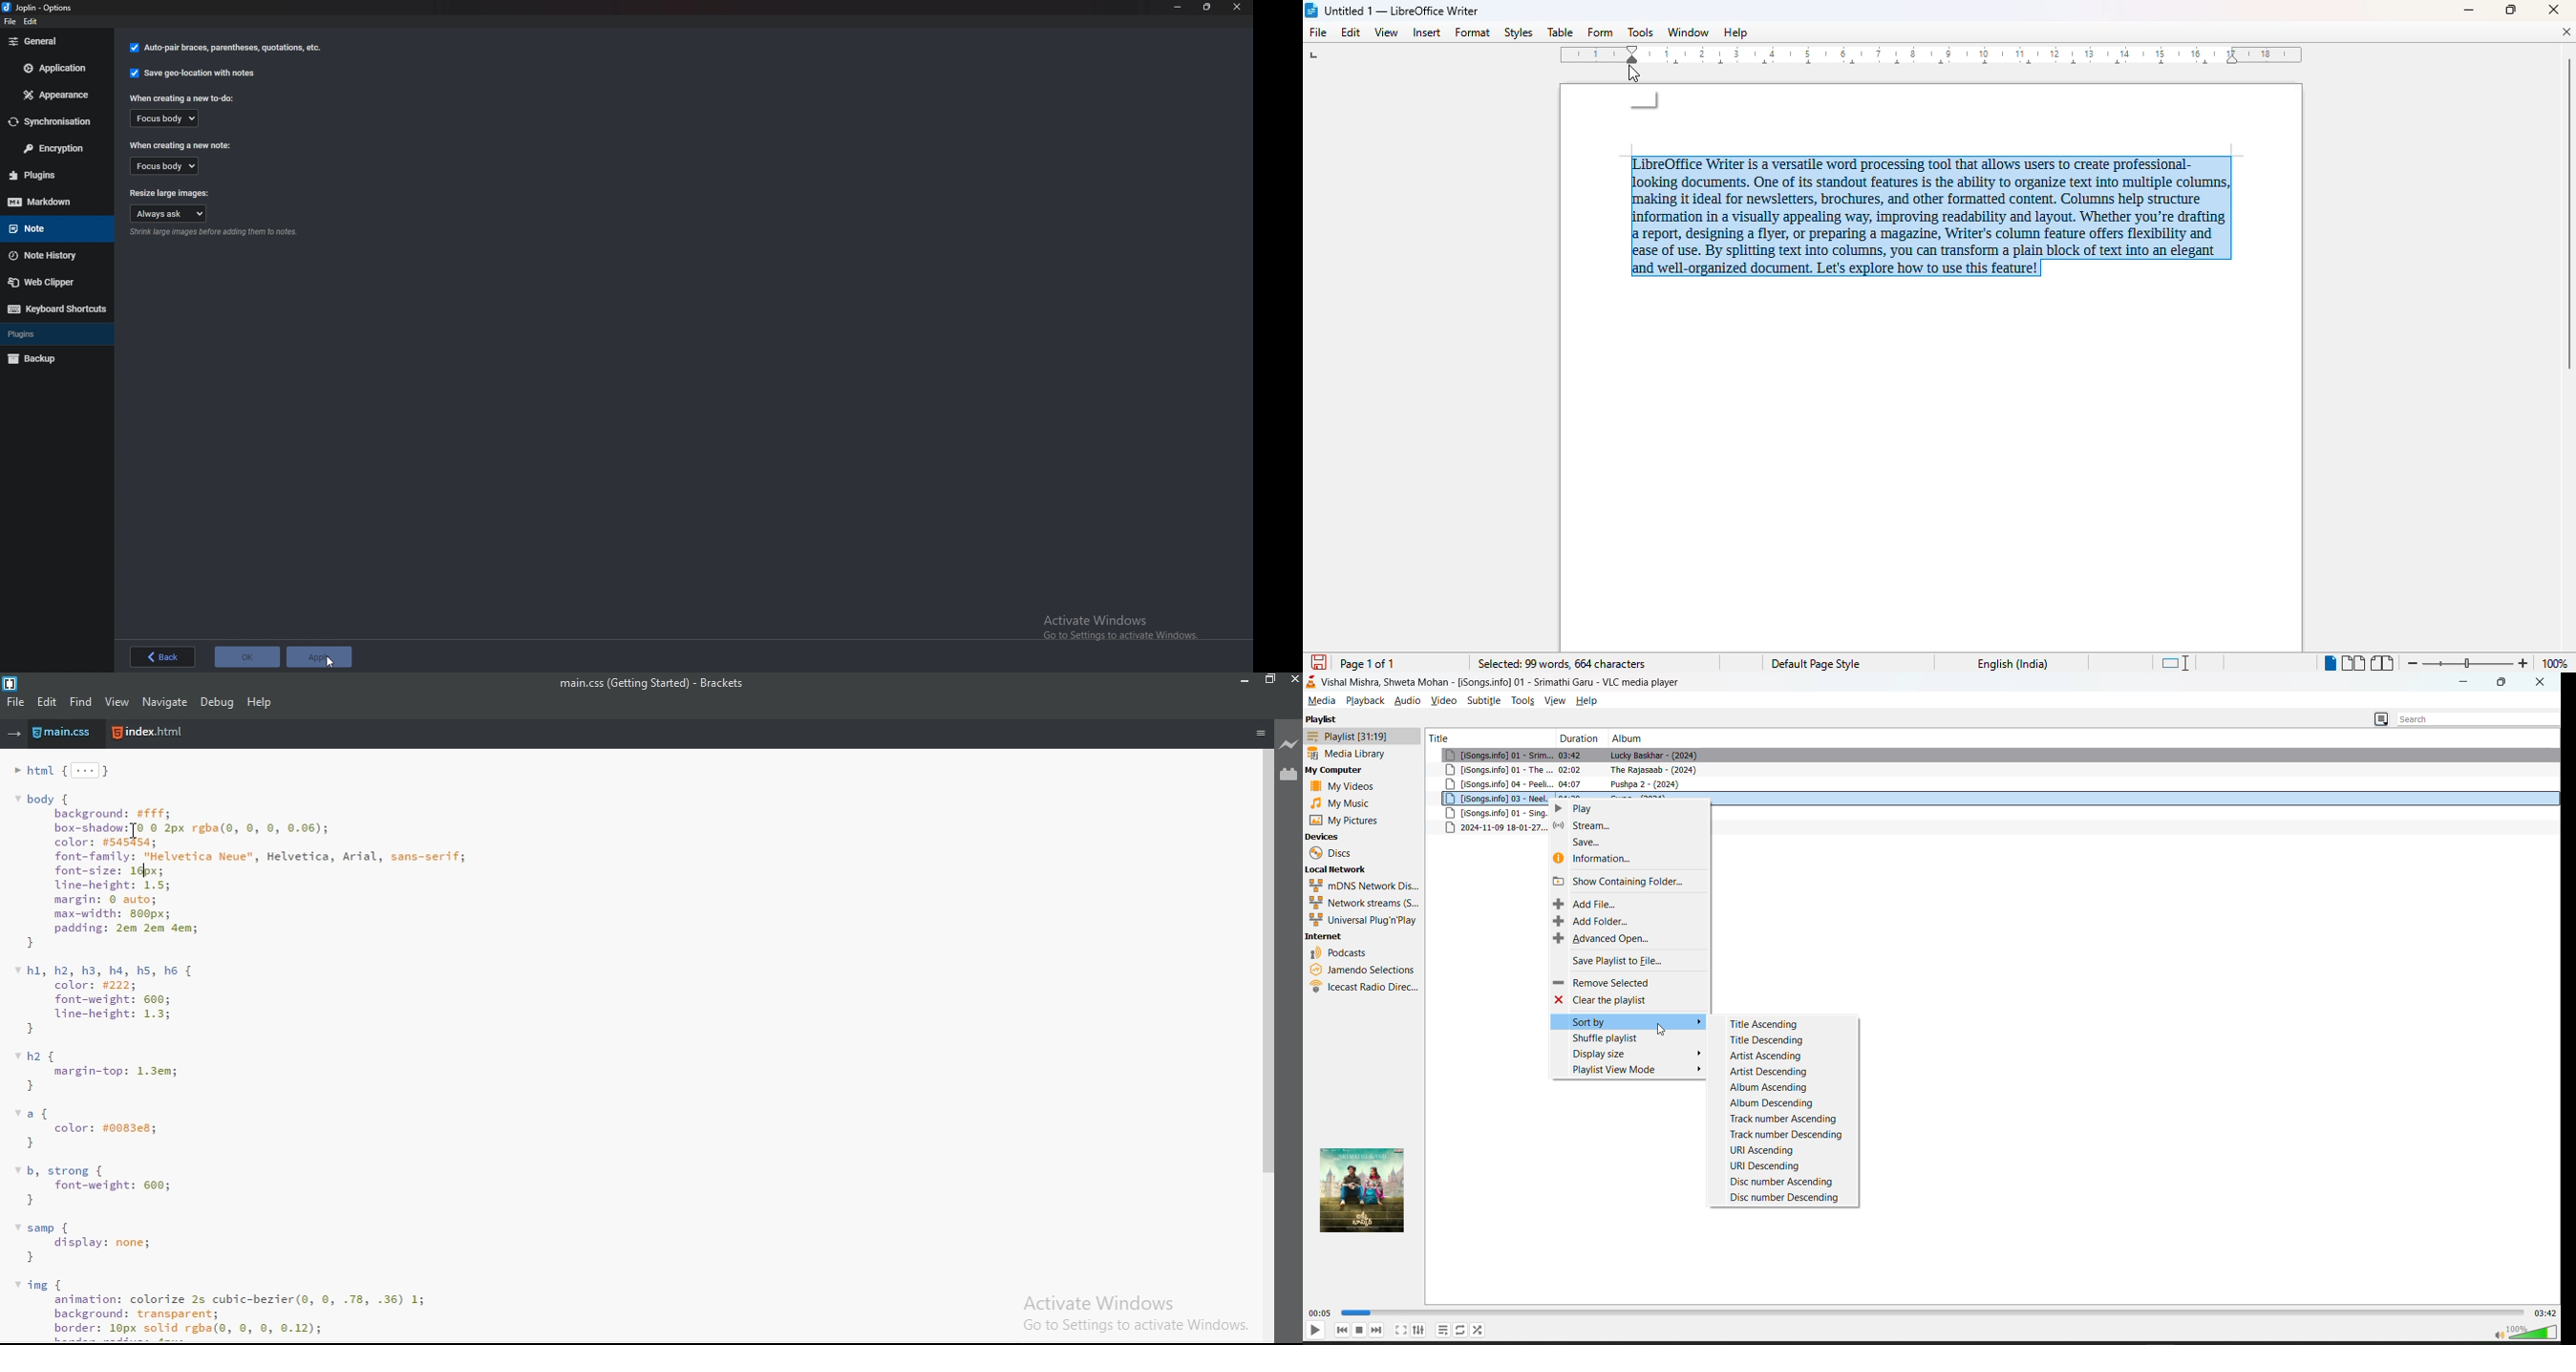 This screenshot has height=1372, width=2576. Describe the element at coordinates (54, 332) in the screenshot. I see `plugins` at that location.